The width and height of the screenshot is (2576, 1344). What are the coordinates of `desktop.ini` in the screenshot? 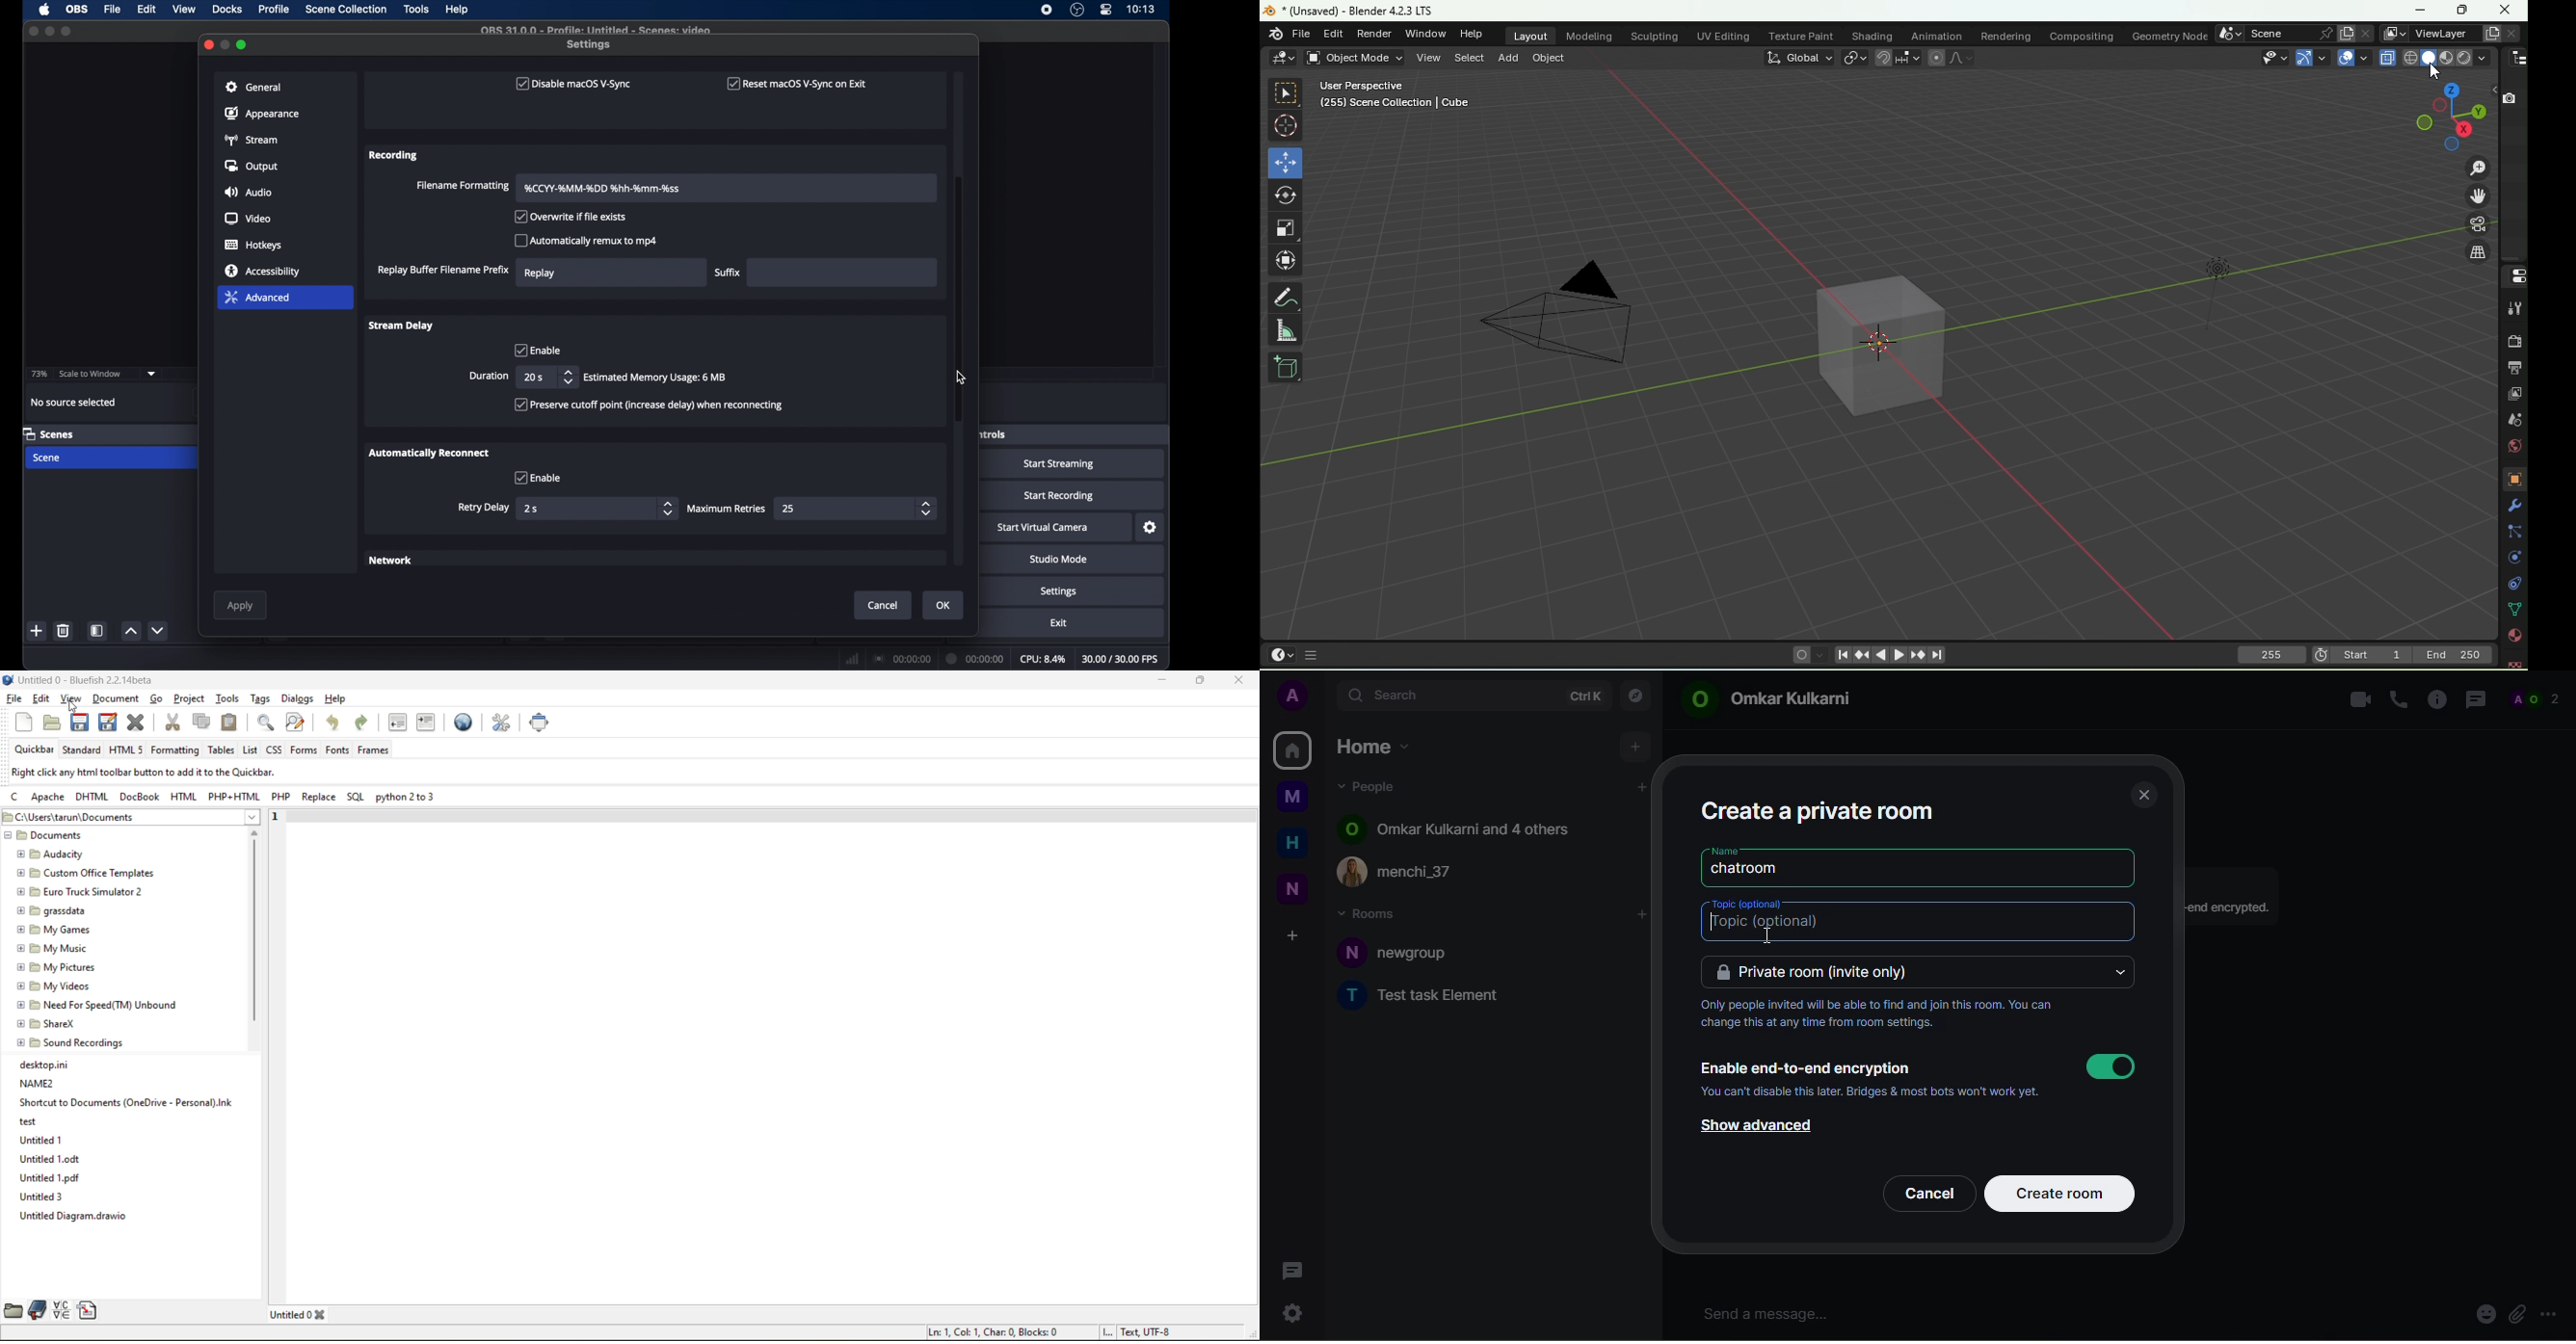 It's located at (43, 1065).